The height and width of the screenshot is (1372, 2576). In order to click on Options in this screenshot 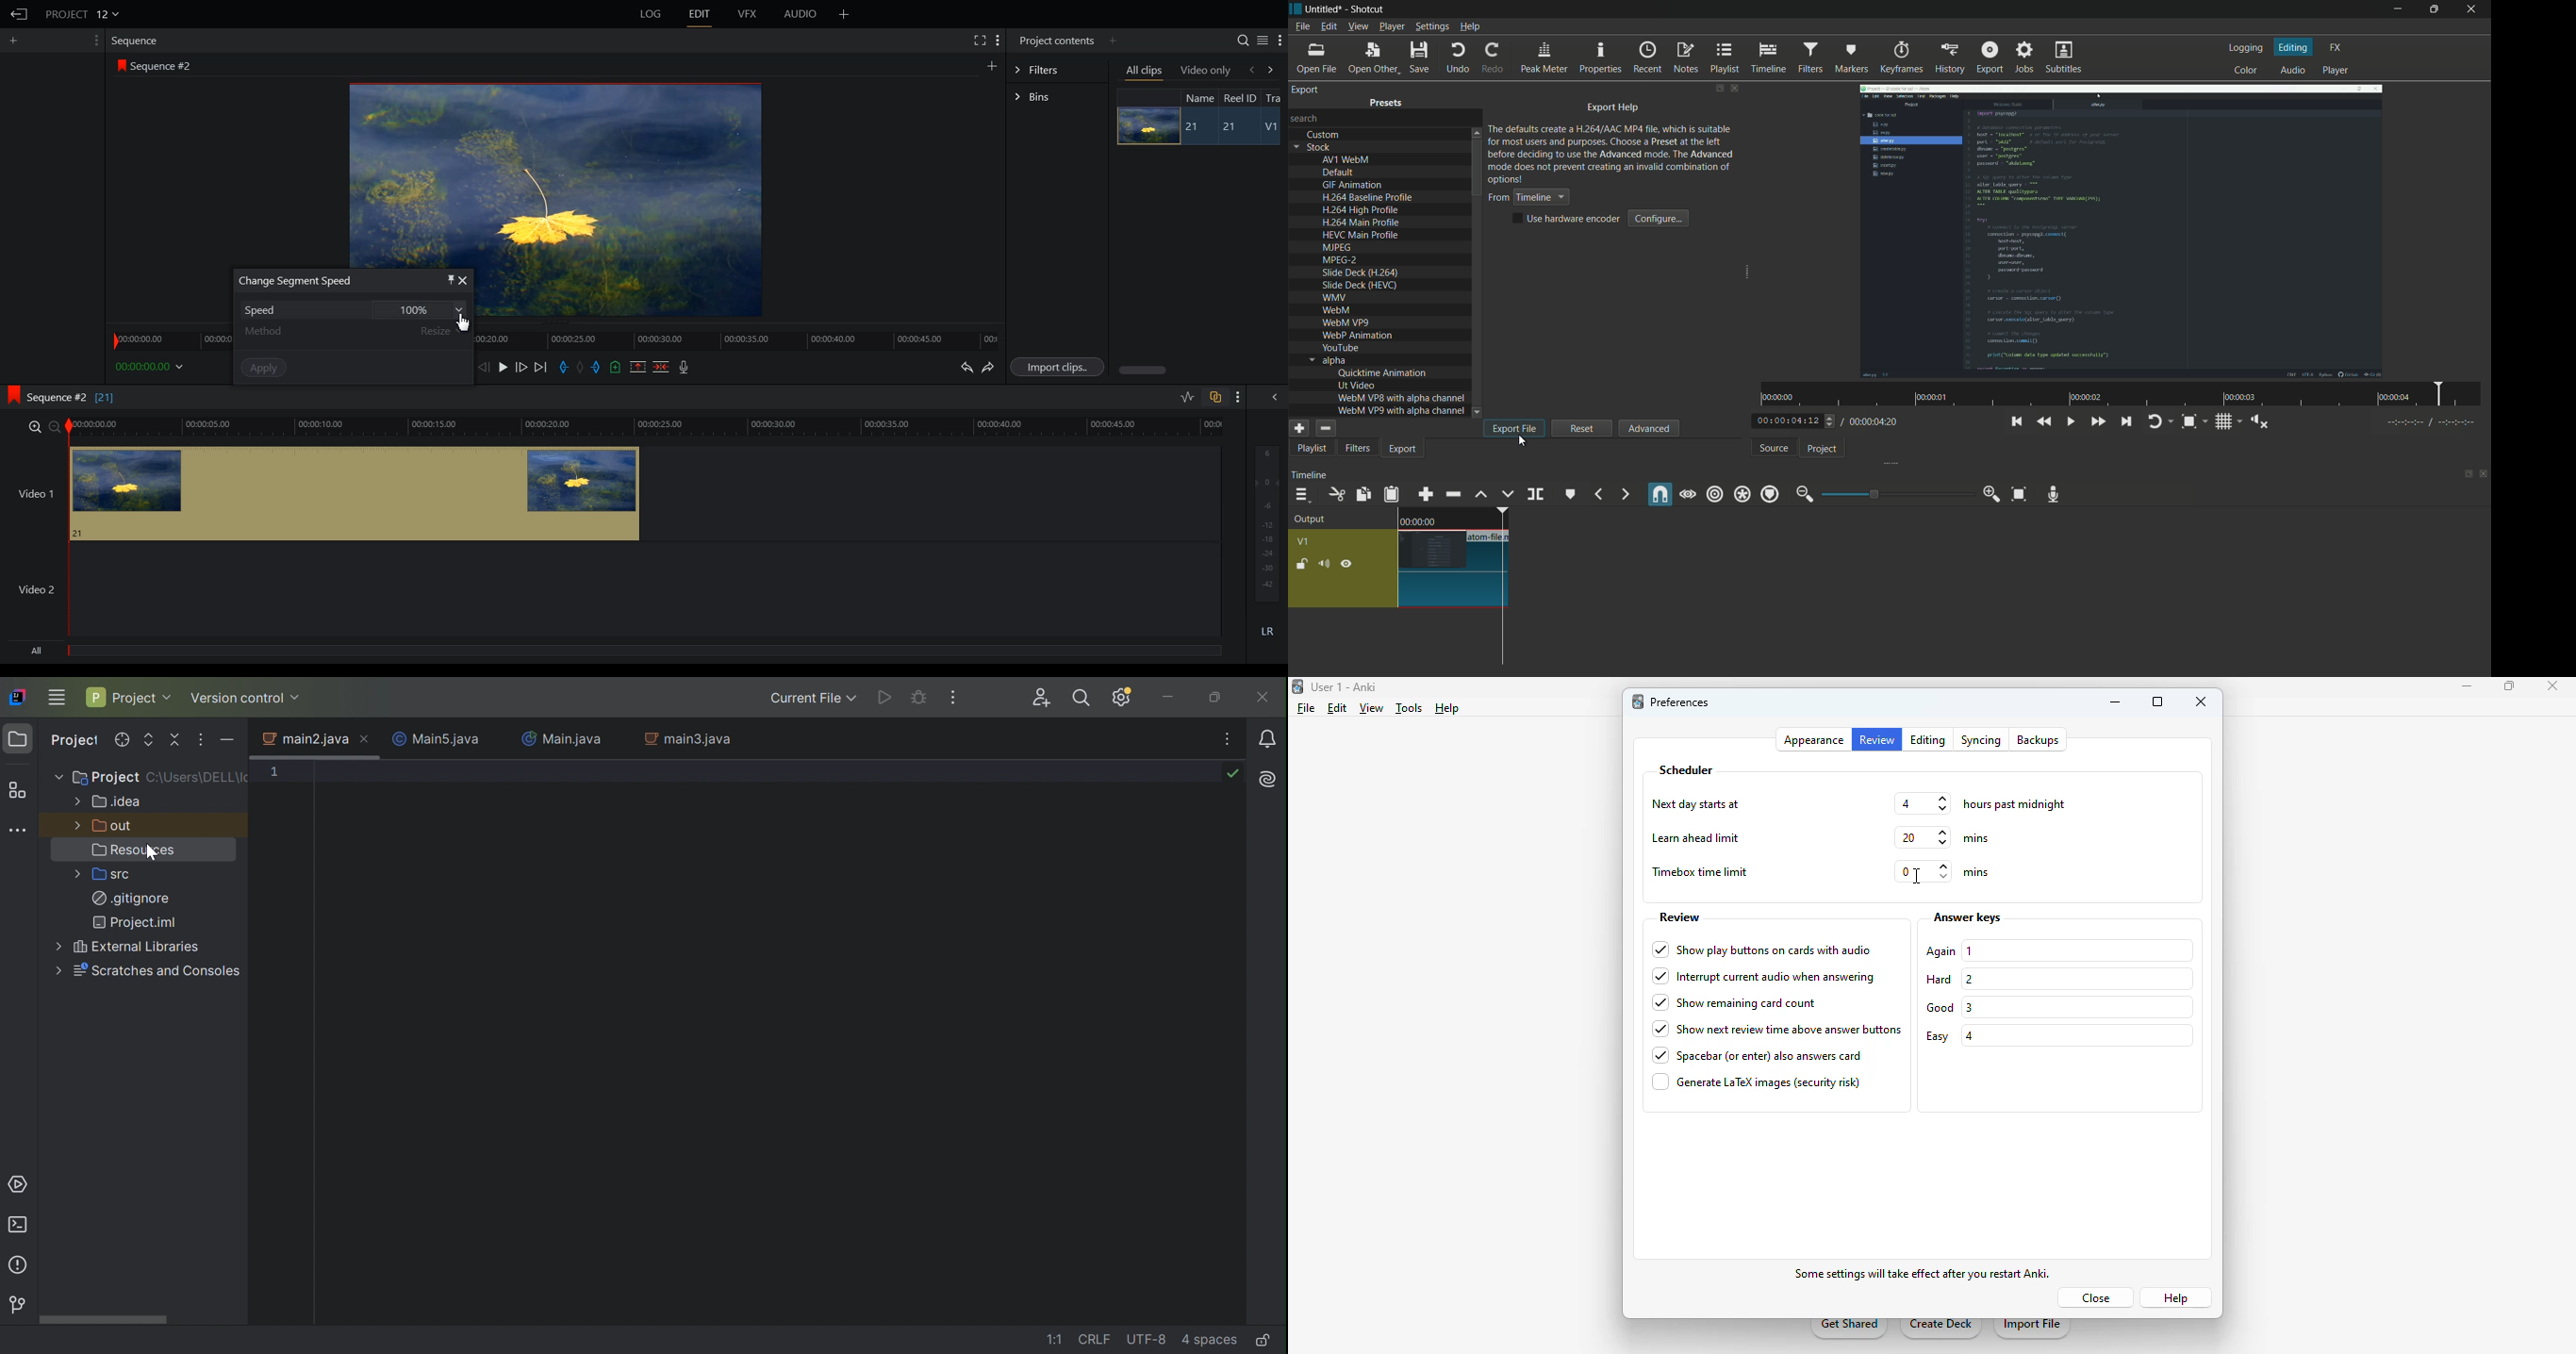, I will do `click(198, 740)`.